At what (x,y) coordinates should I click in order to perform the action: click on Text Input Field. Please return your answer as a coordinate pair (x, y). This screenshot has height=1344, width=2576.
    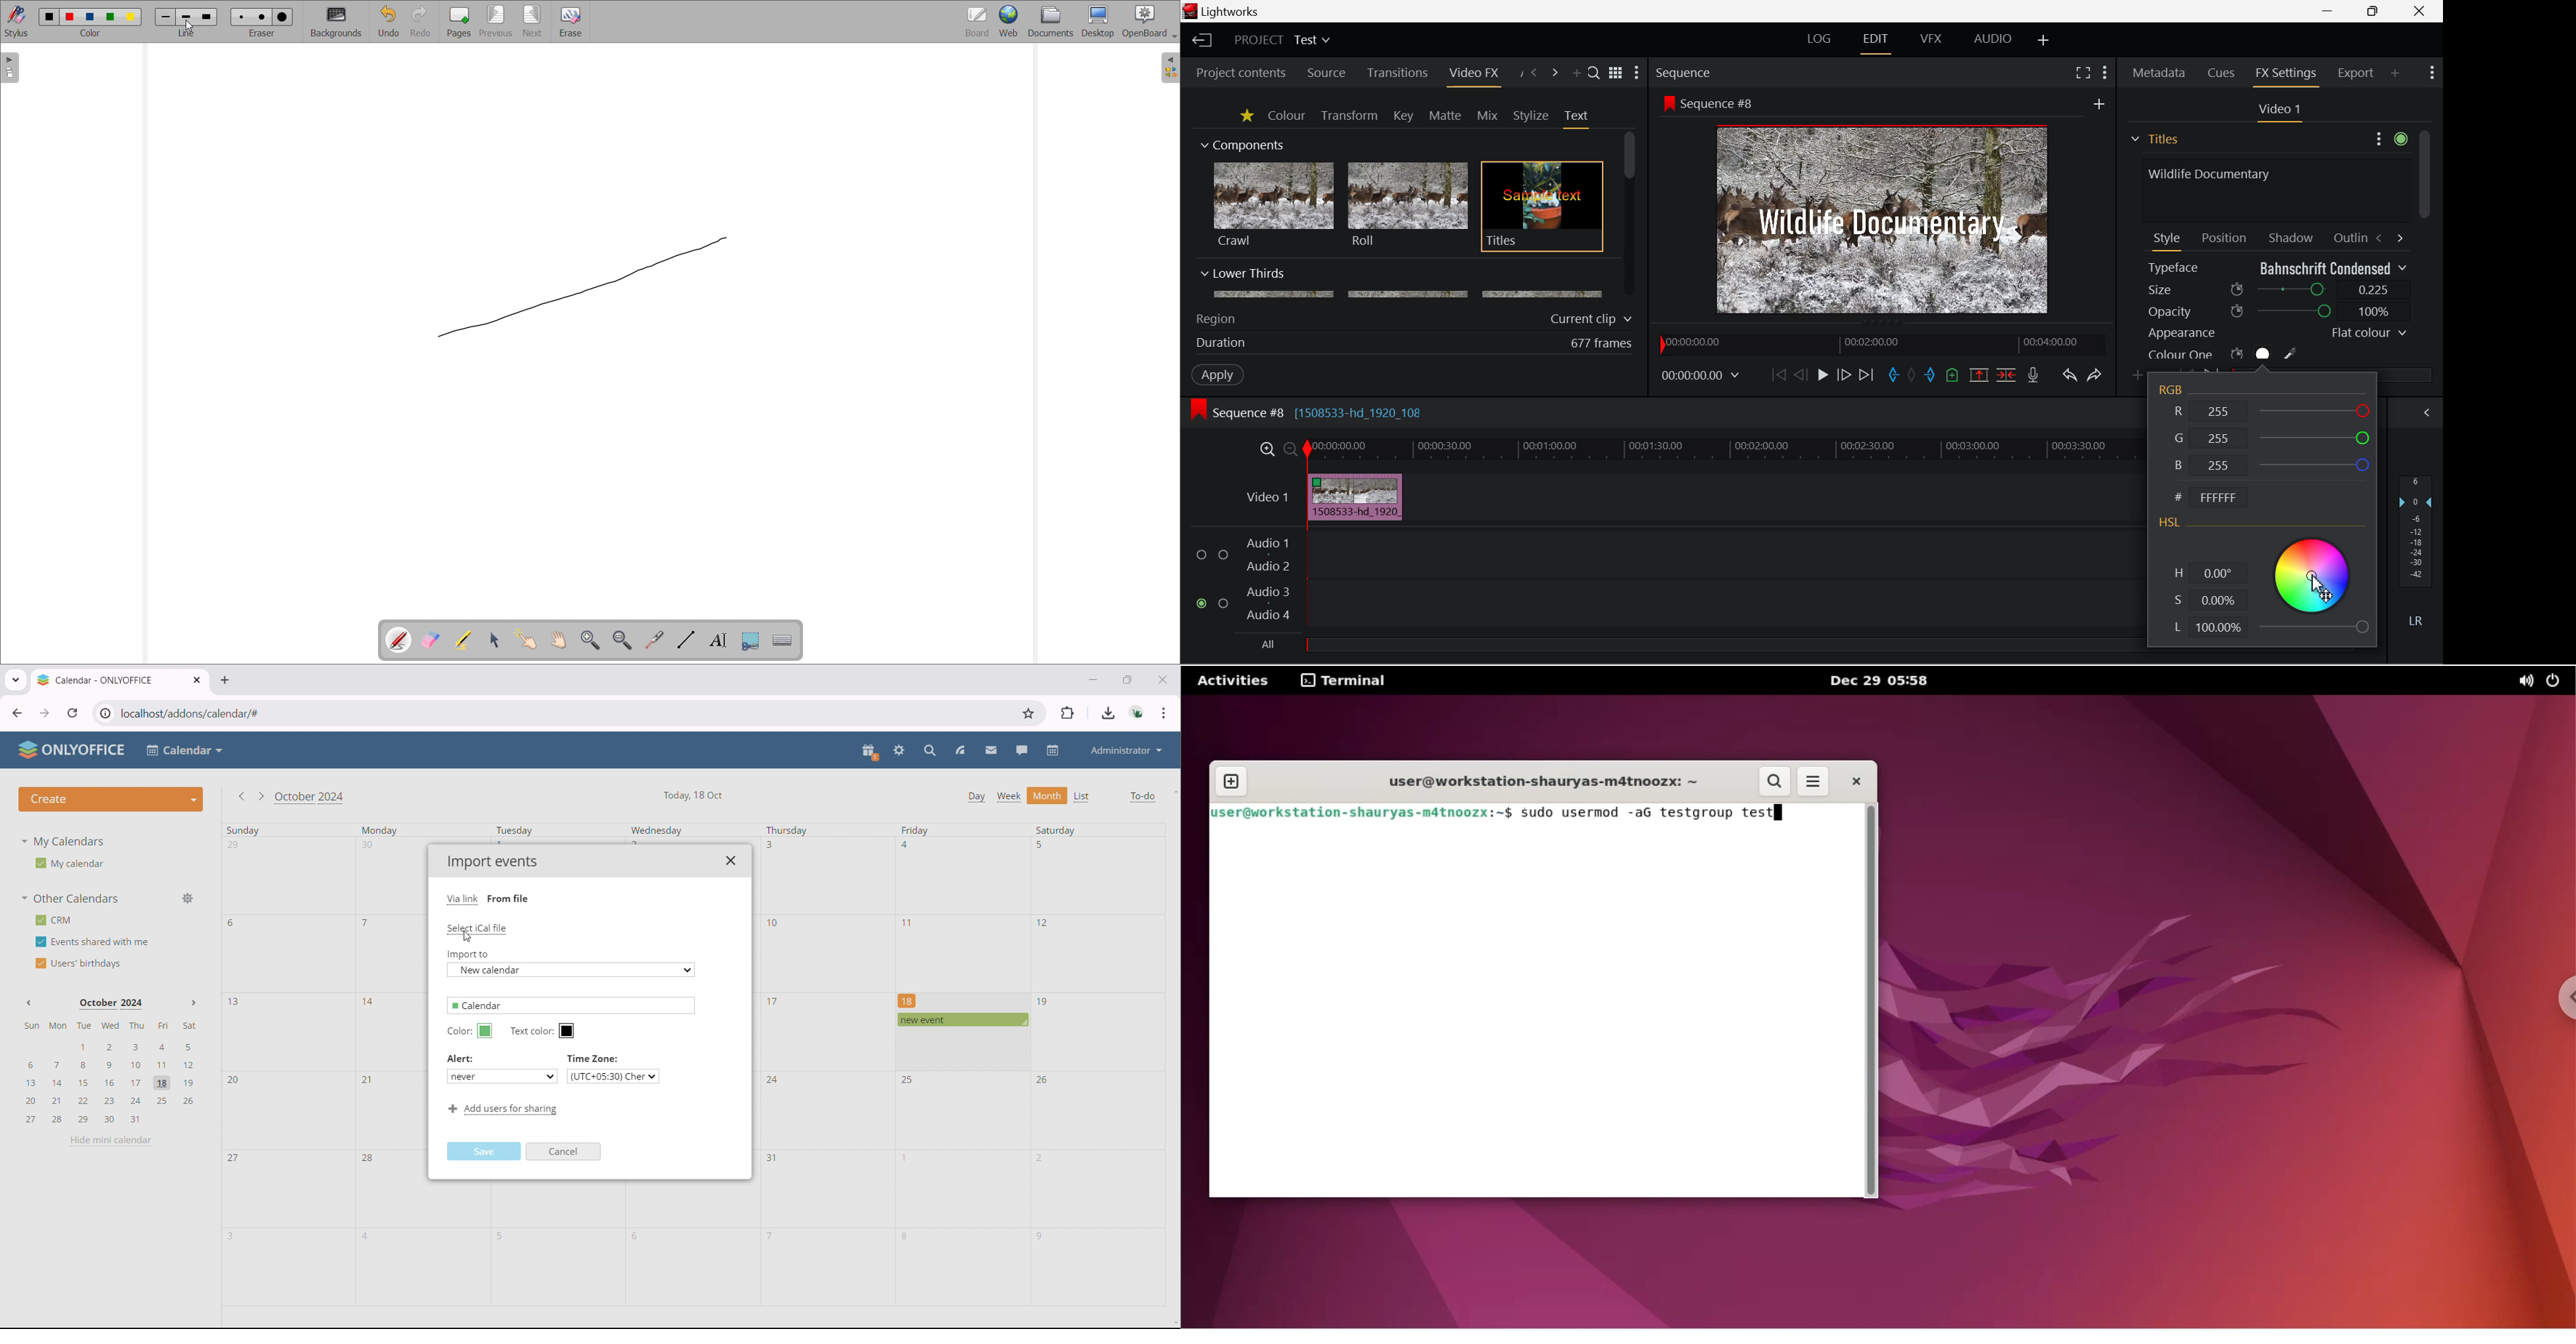
    Looking at the image, I should click on (2272, 189).